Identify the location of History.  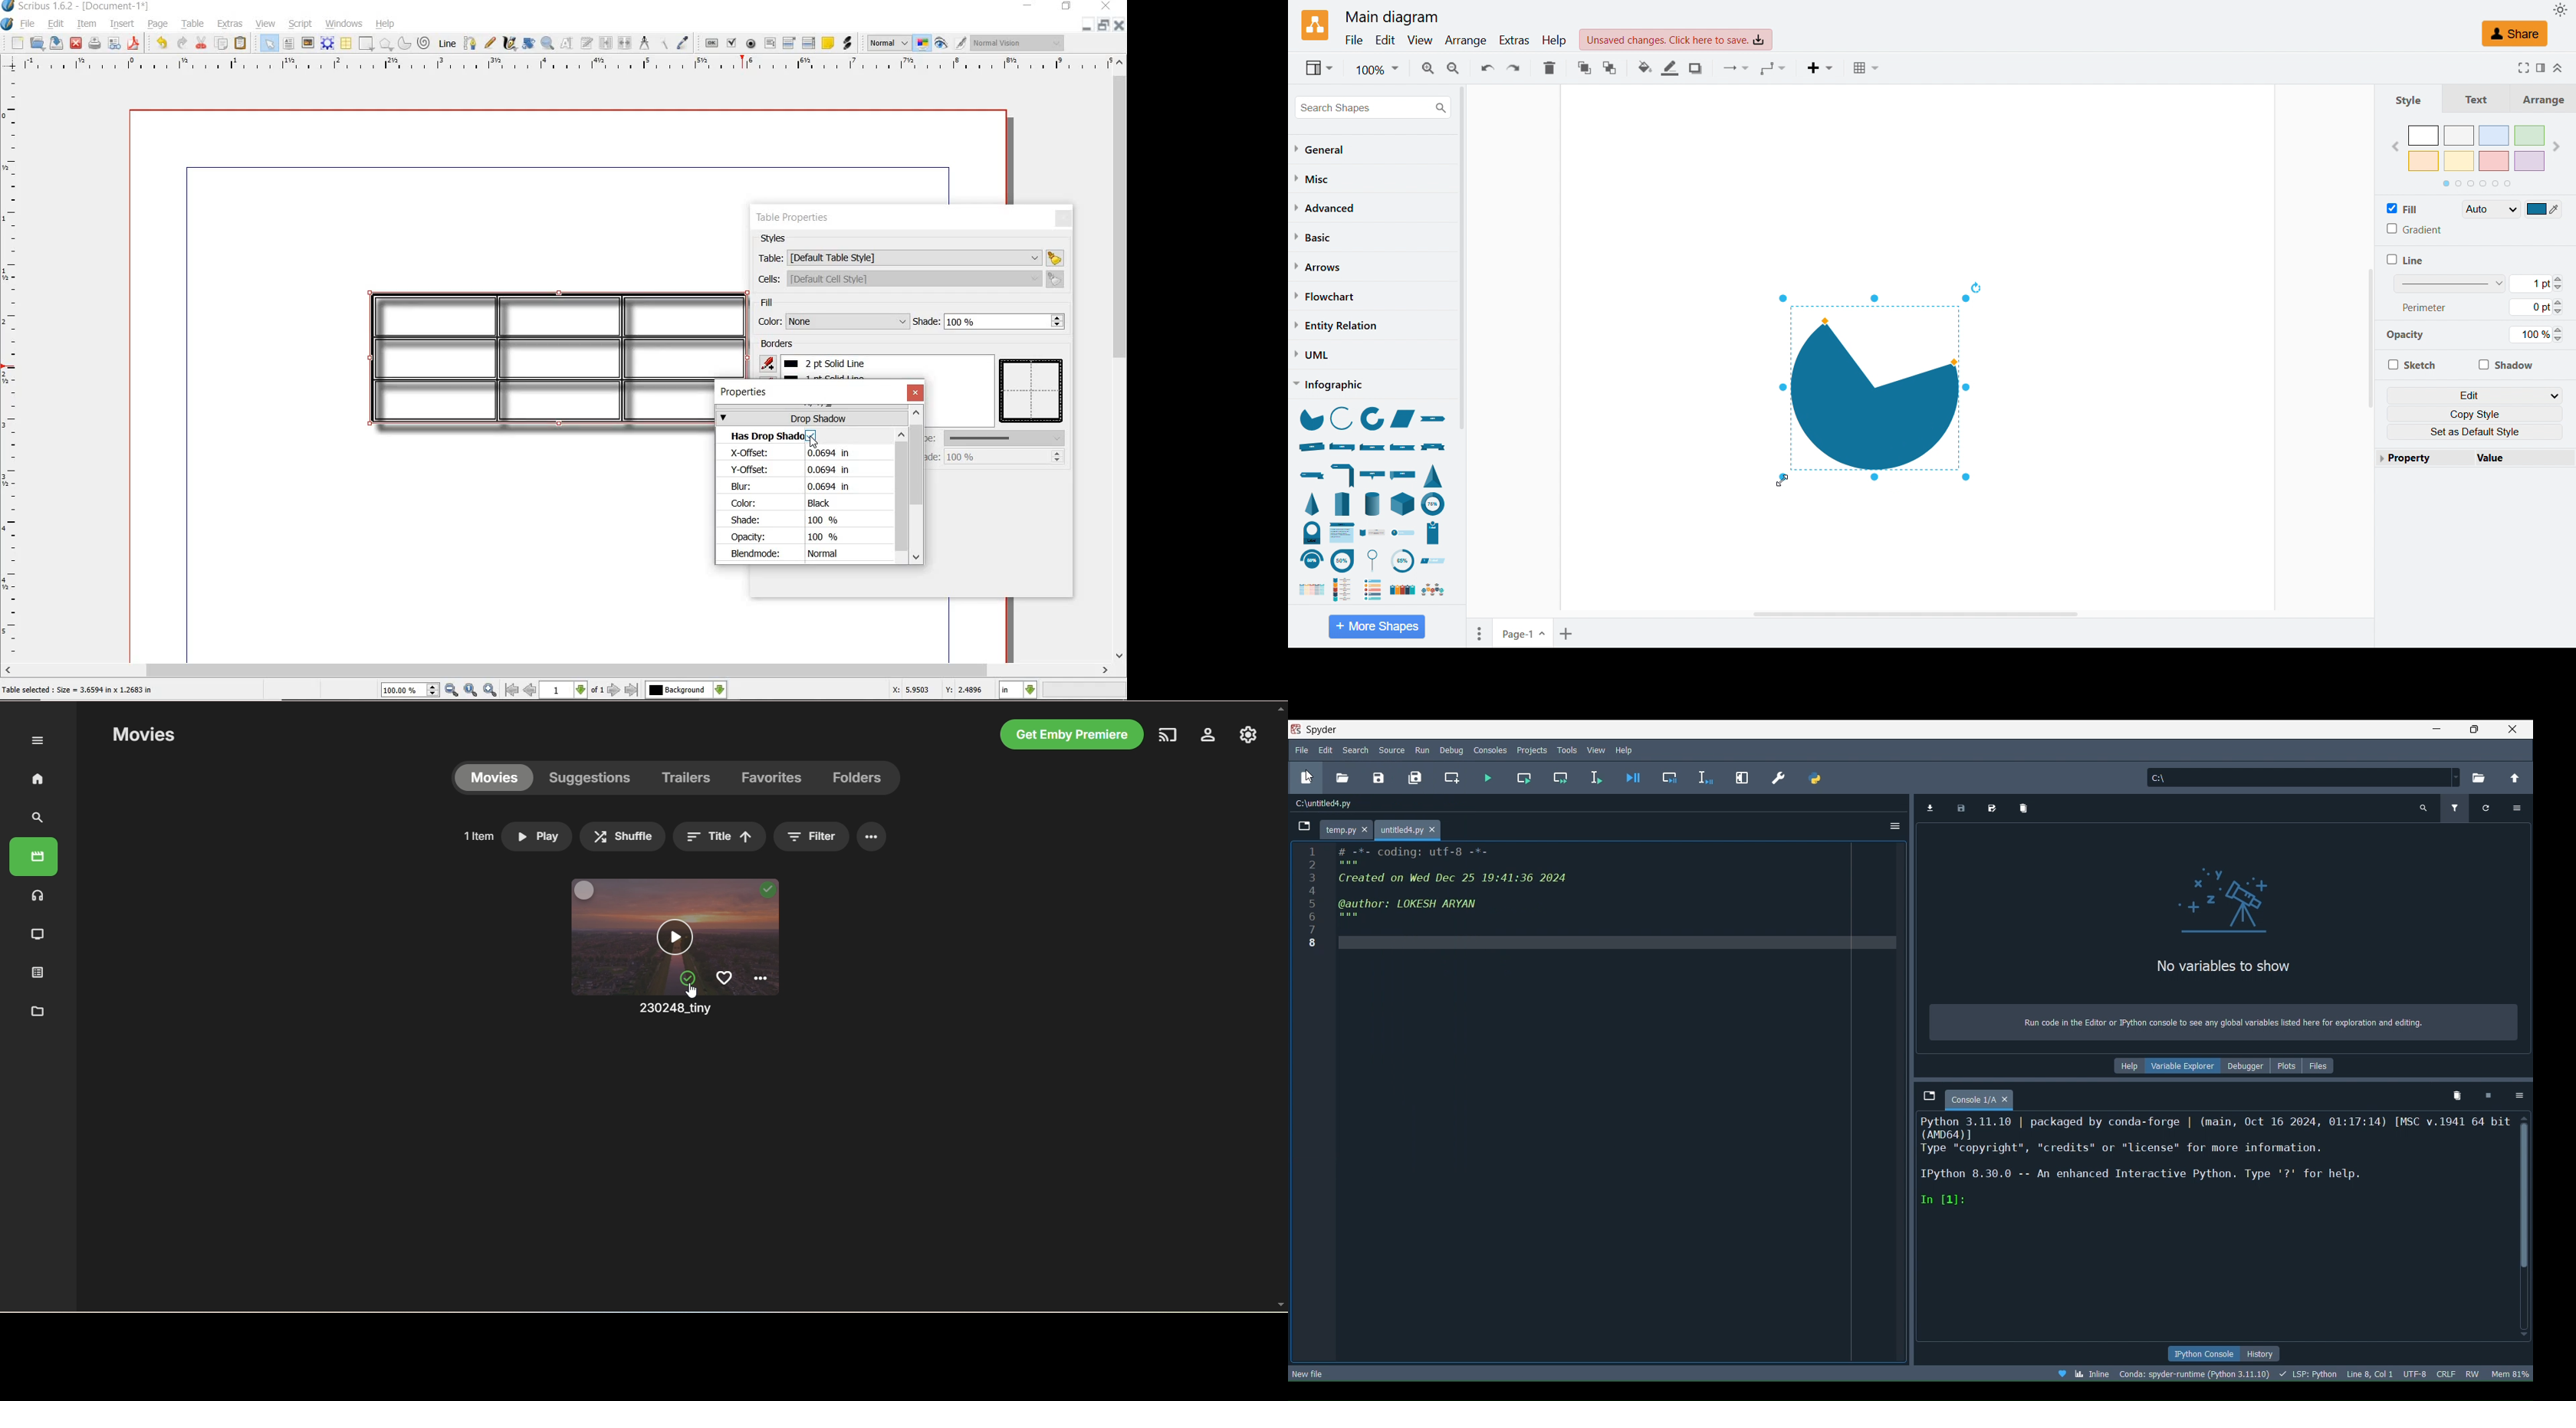
(2263, 1354).